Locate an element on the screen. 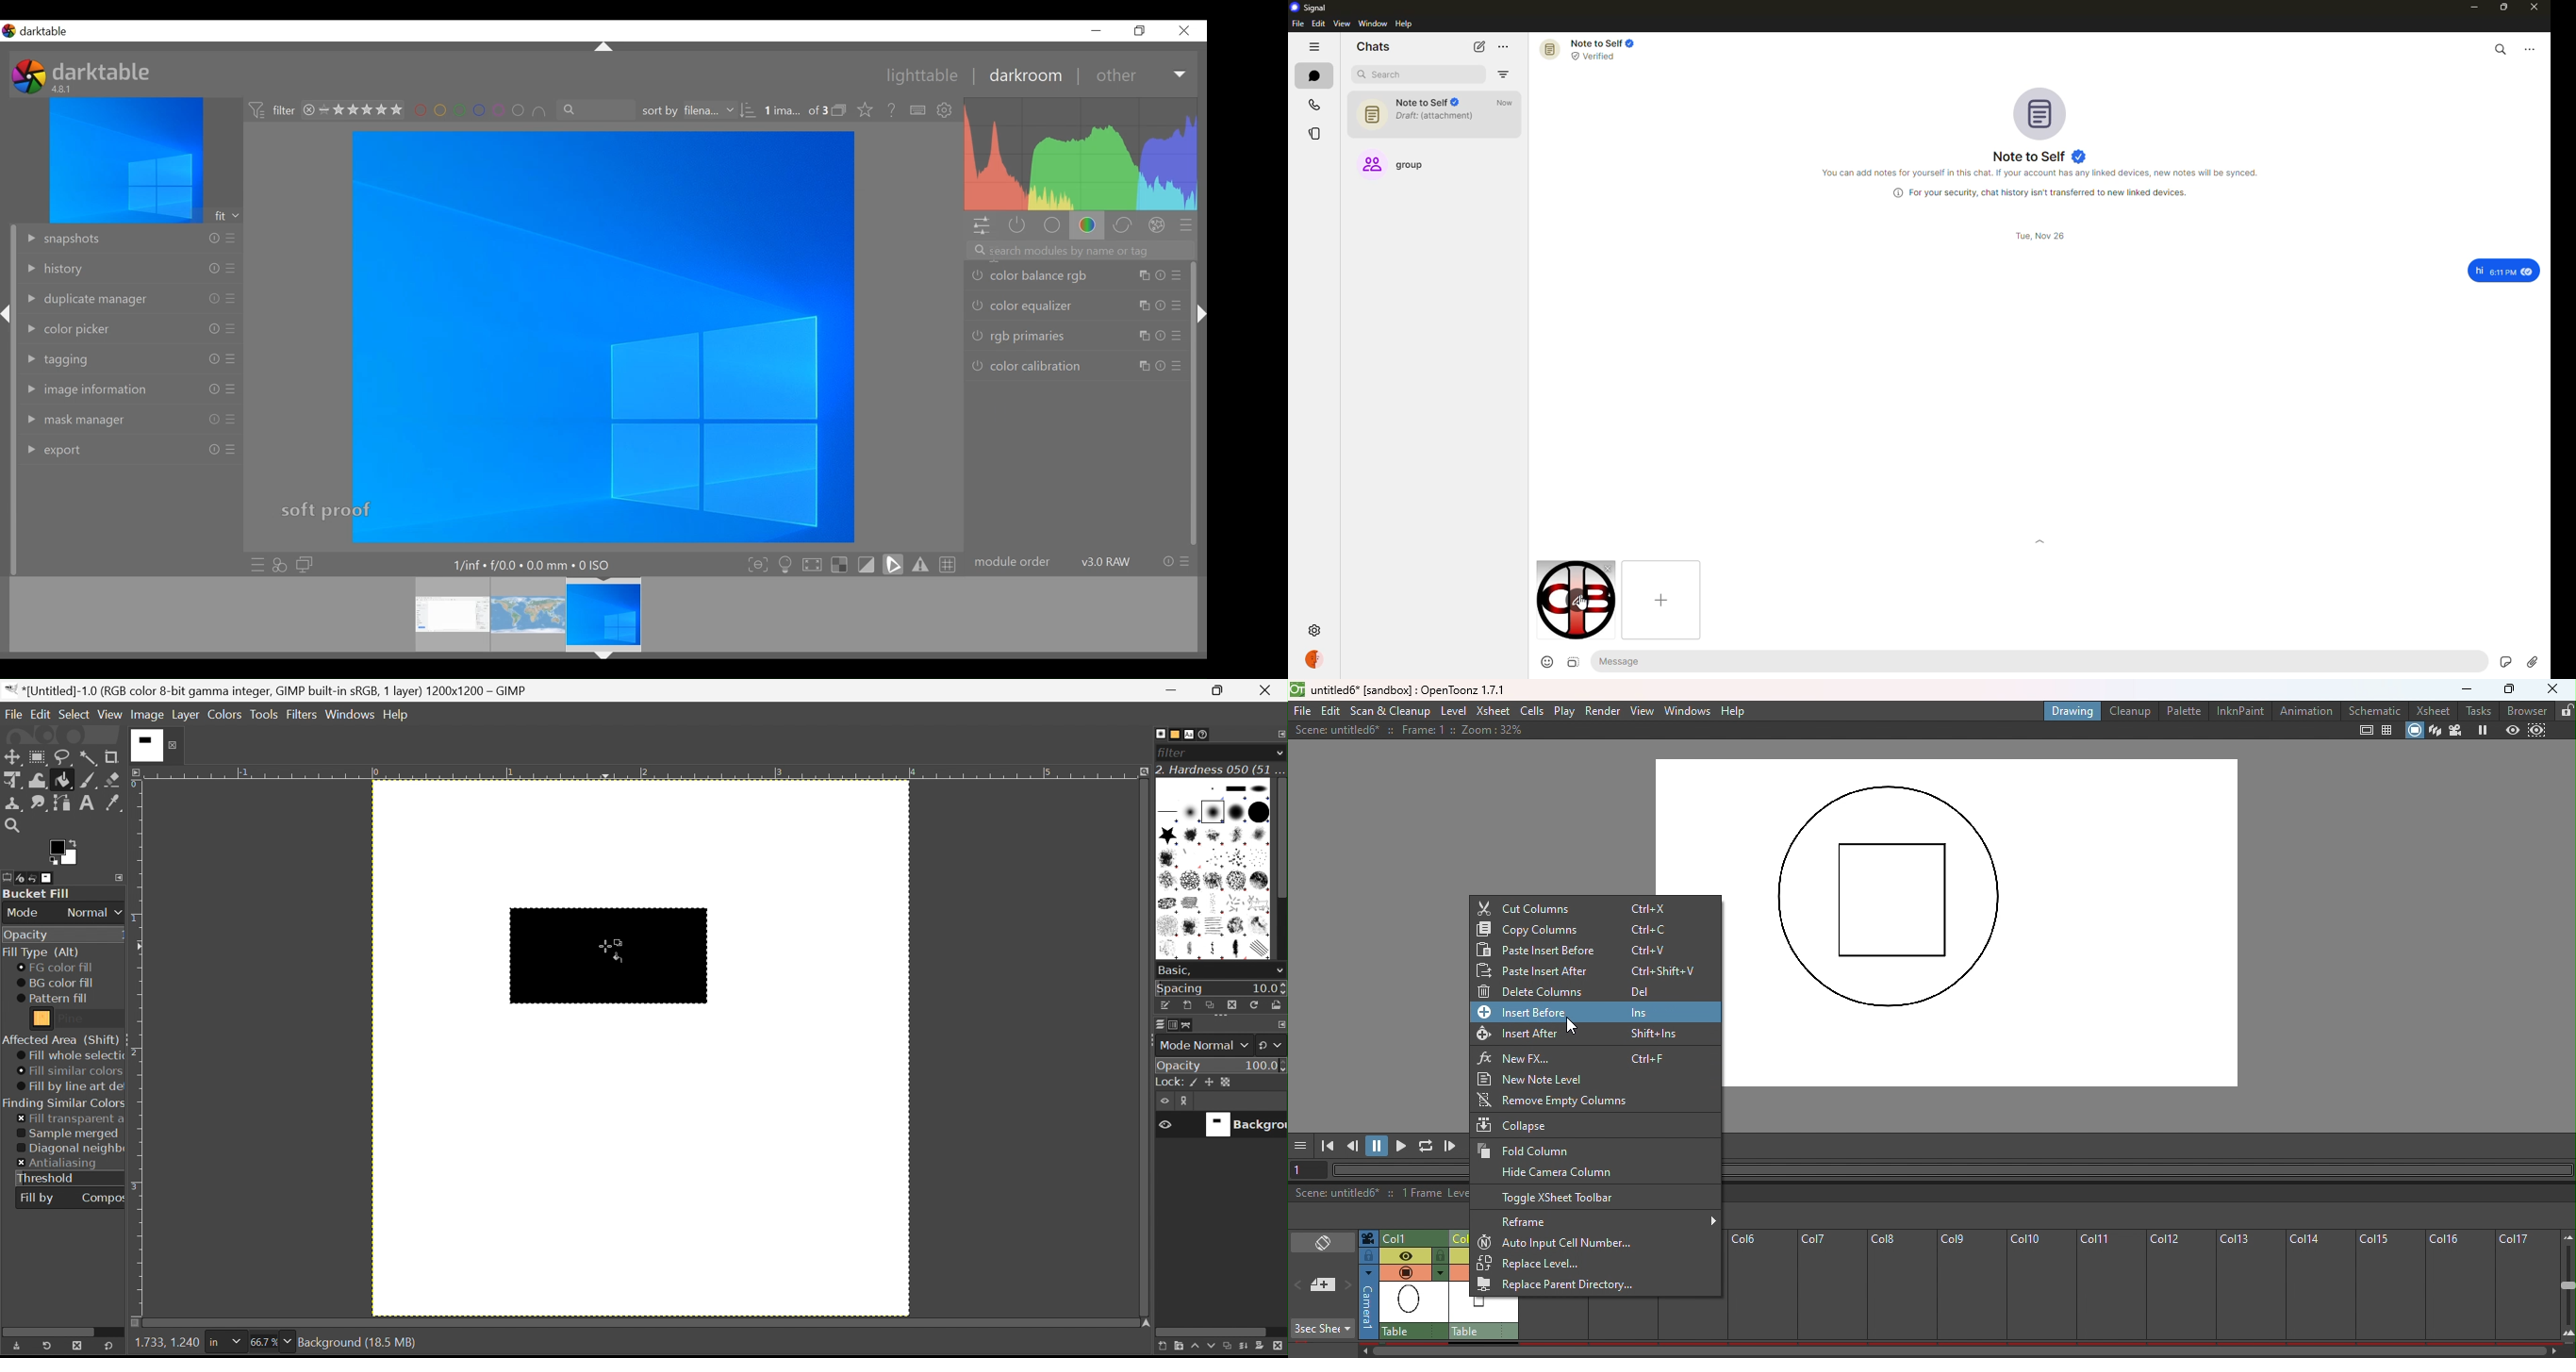  Background (18.1 MB) is located at coordinates (358, 1343).